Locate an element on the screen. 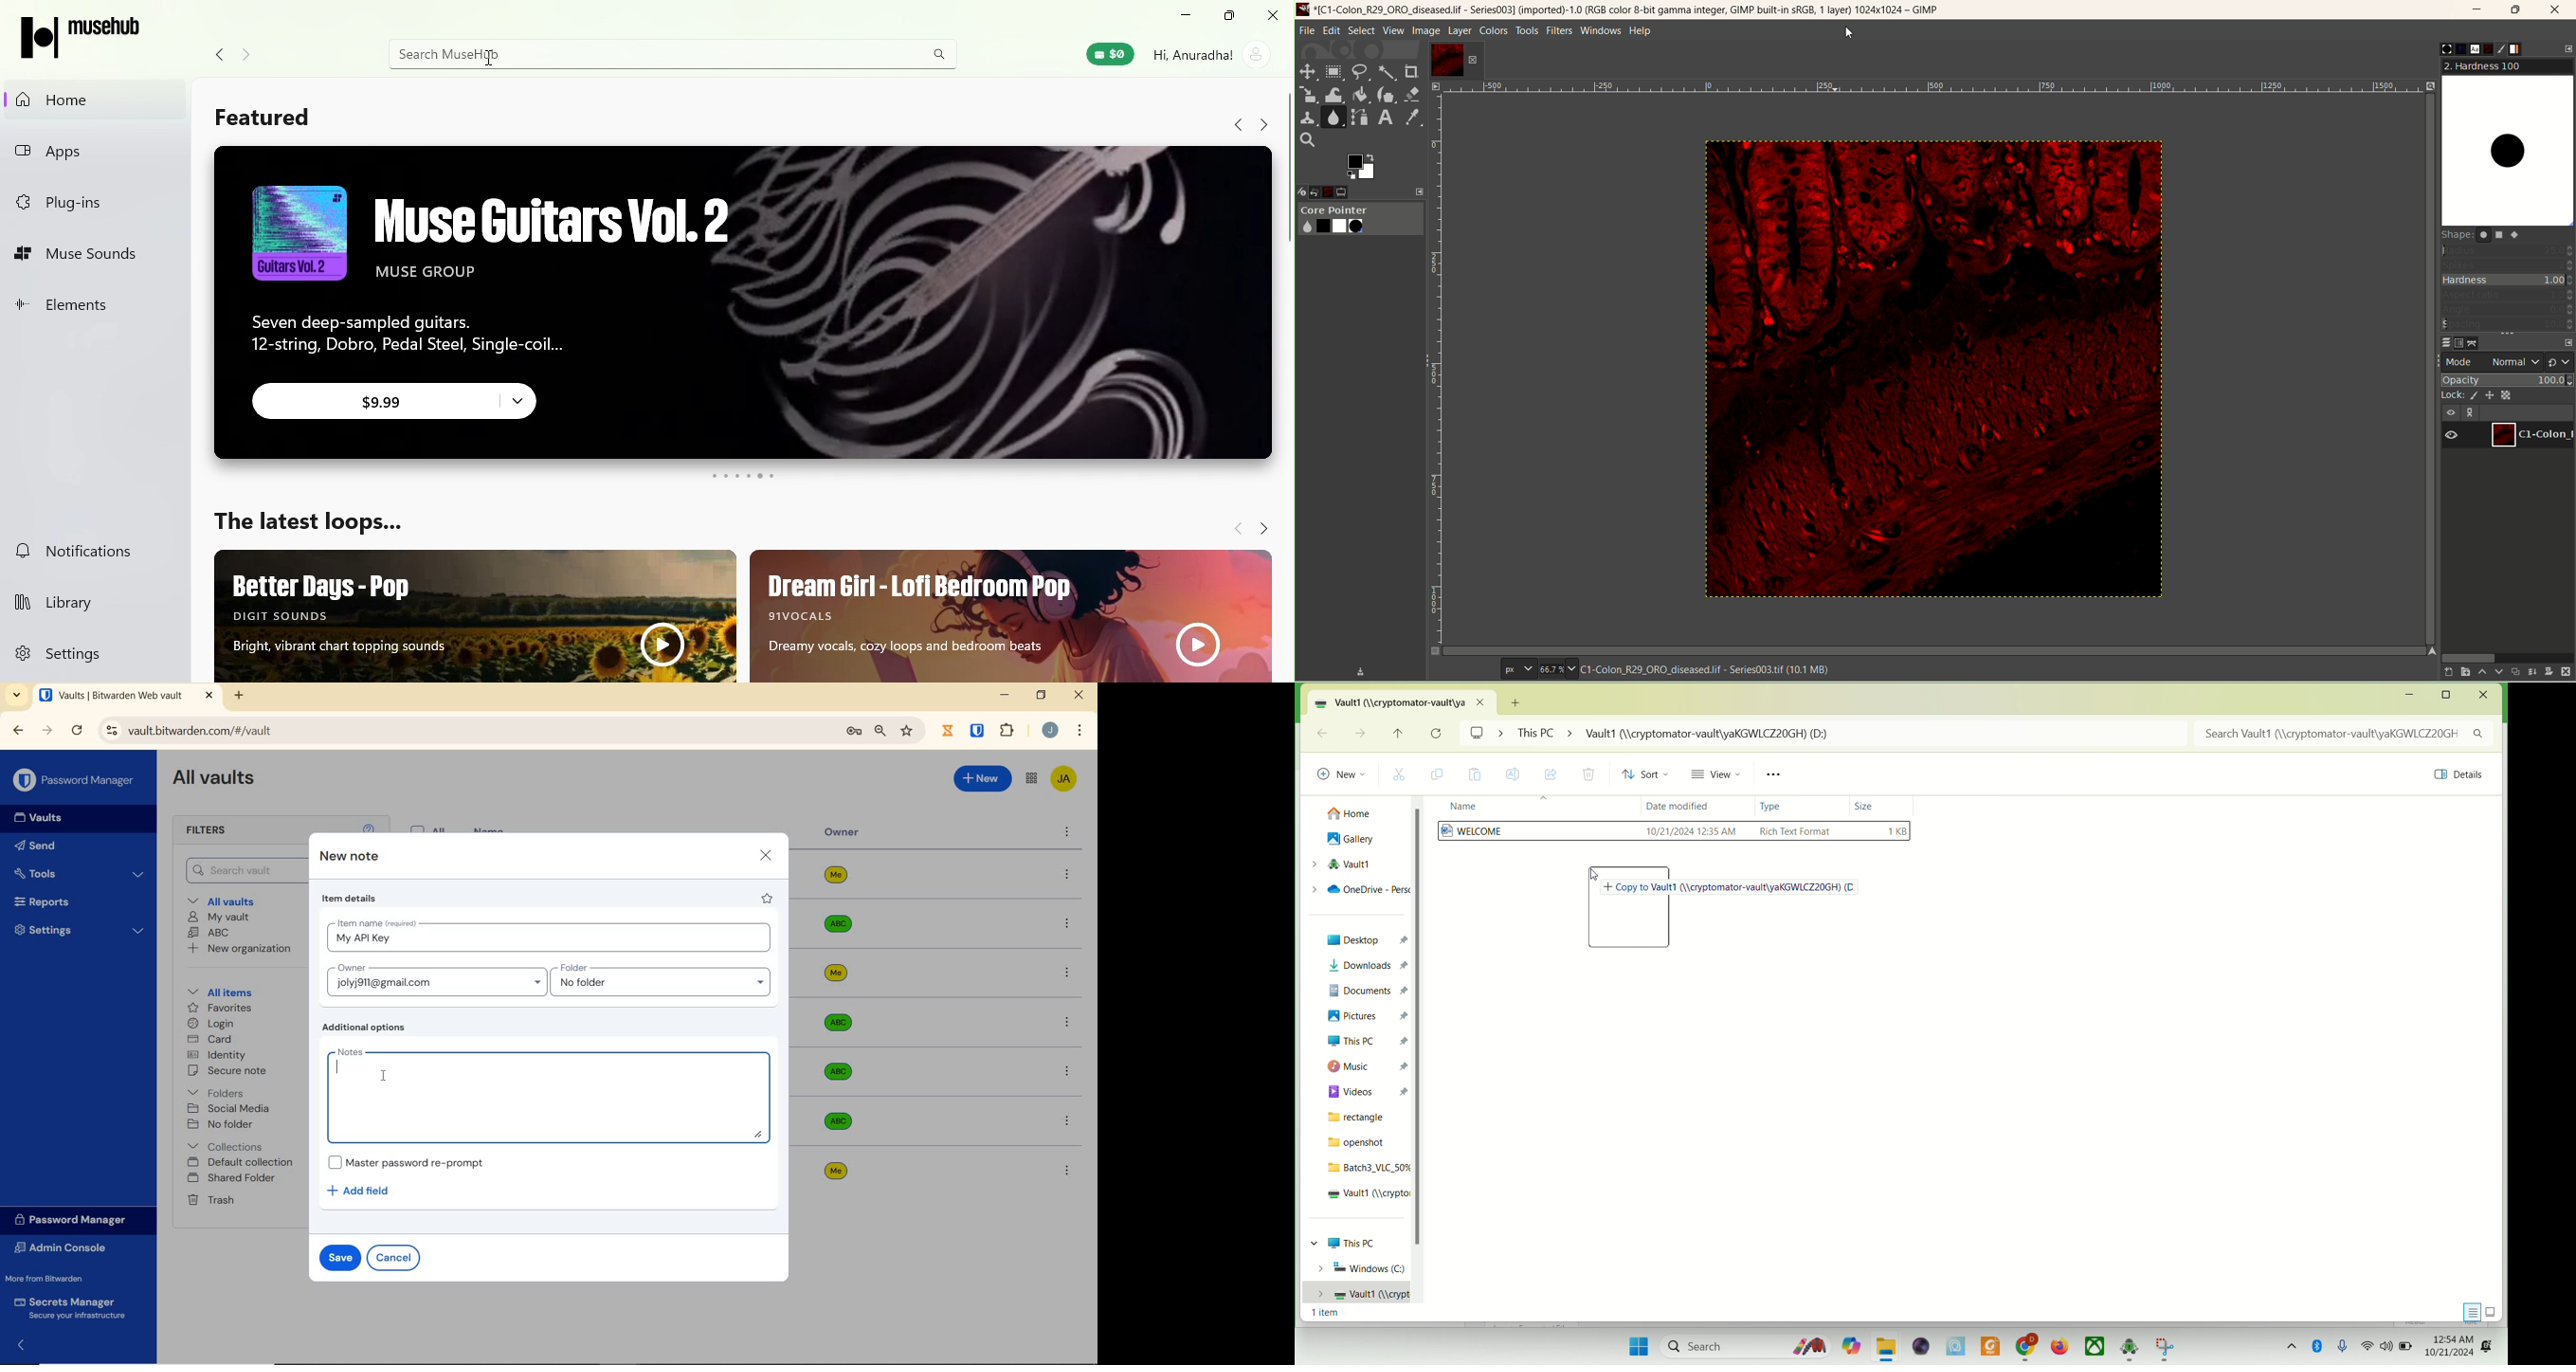 The height and width of the screenshot is (1372, 2576). favorites is located at coordinates (218, 1007).